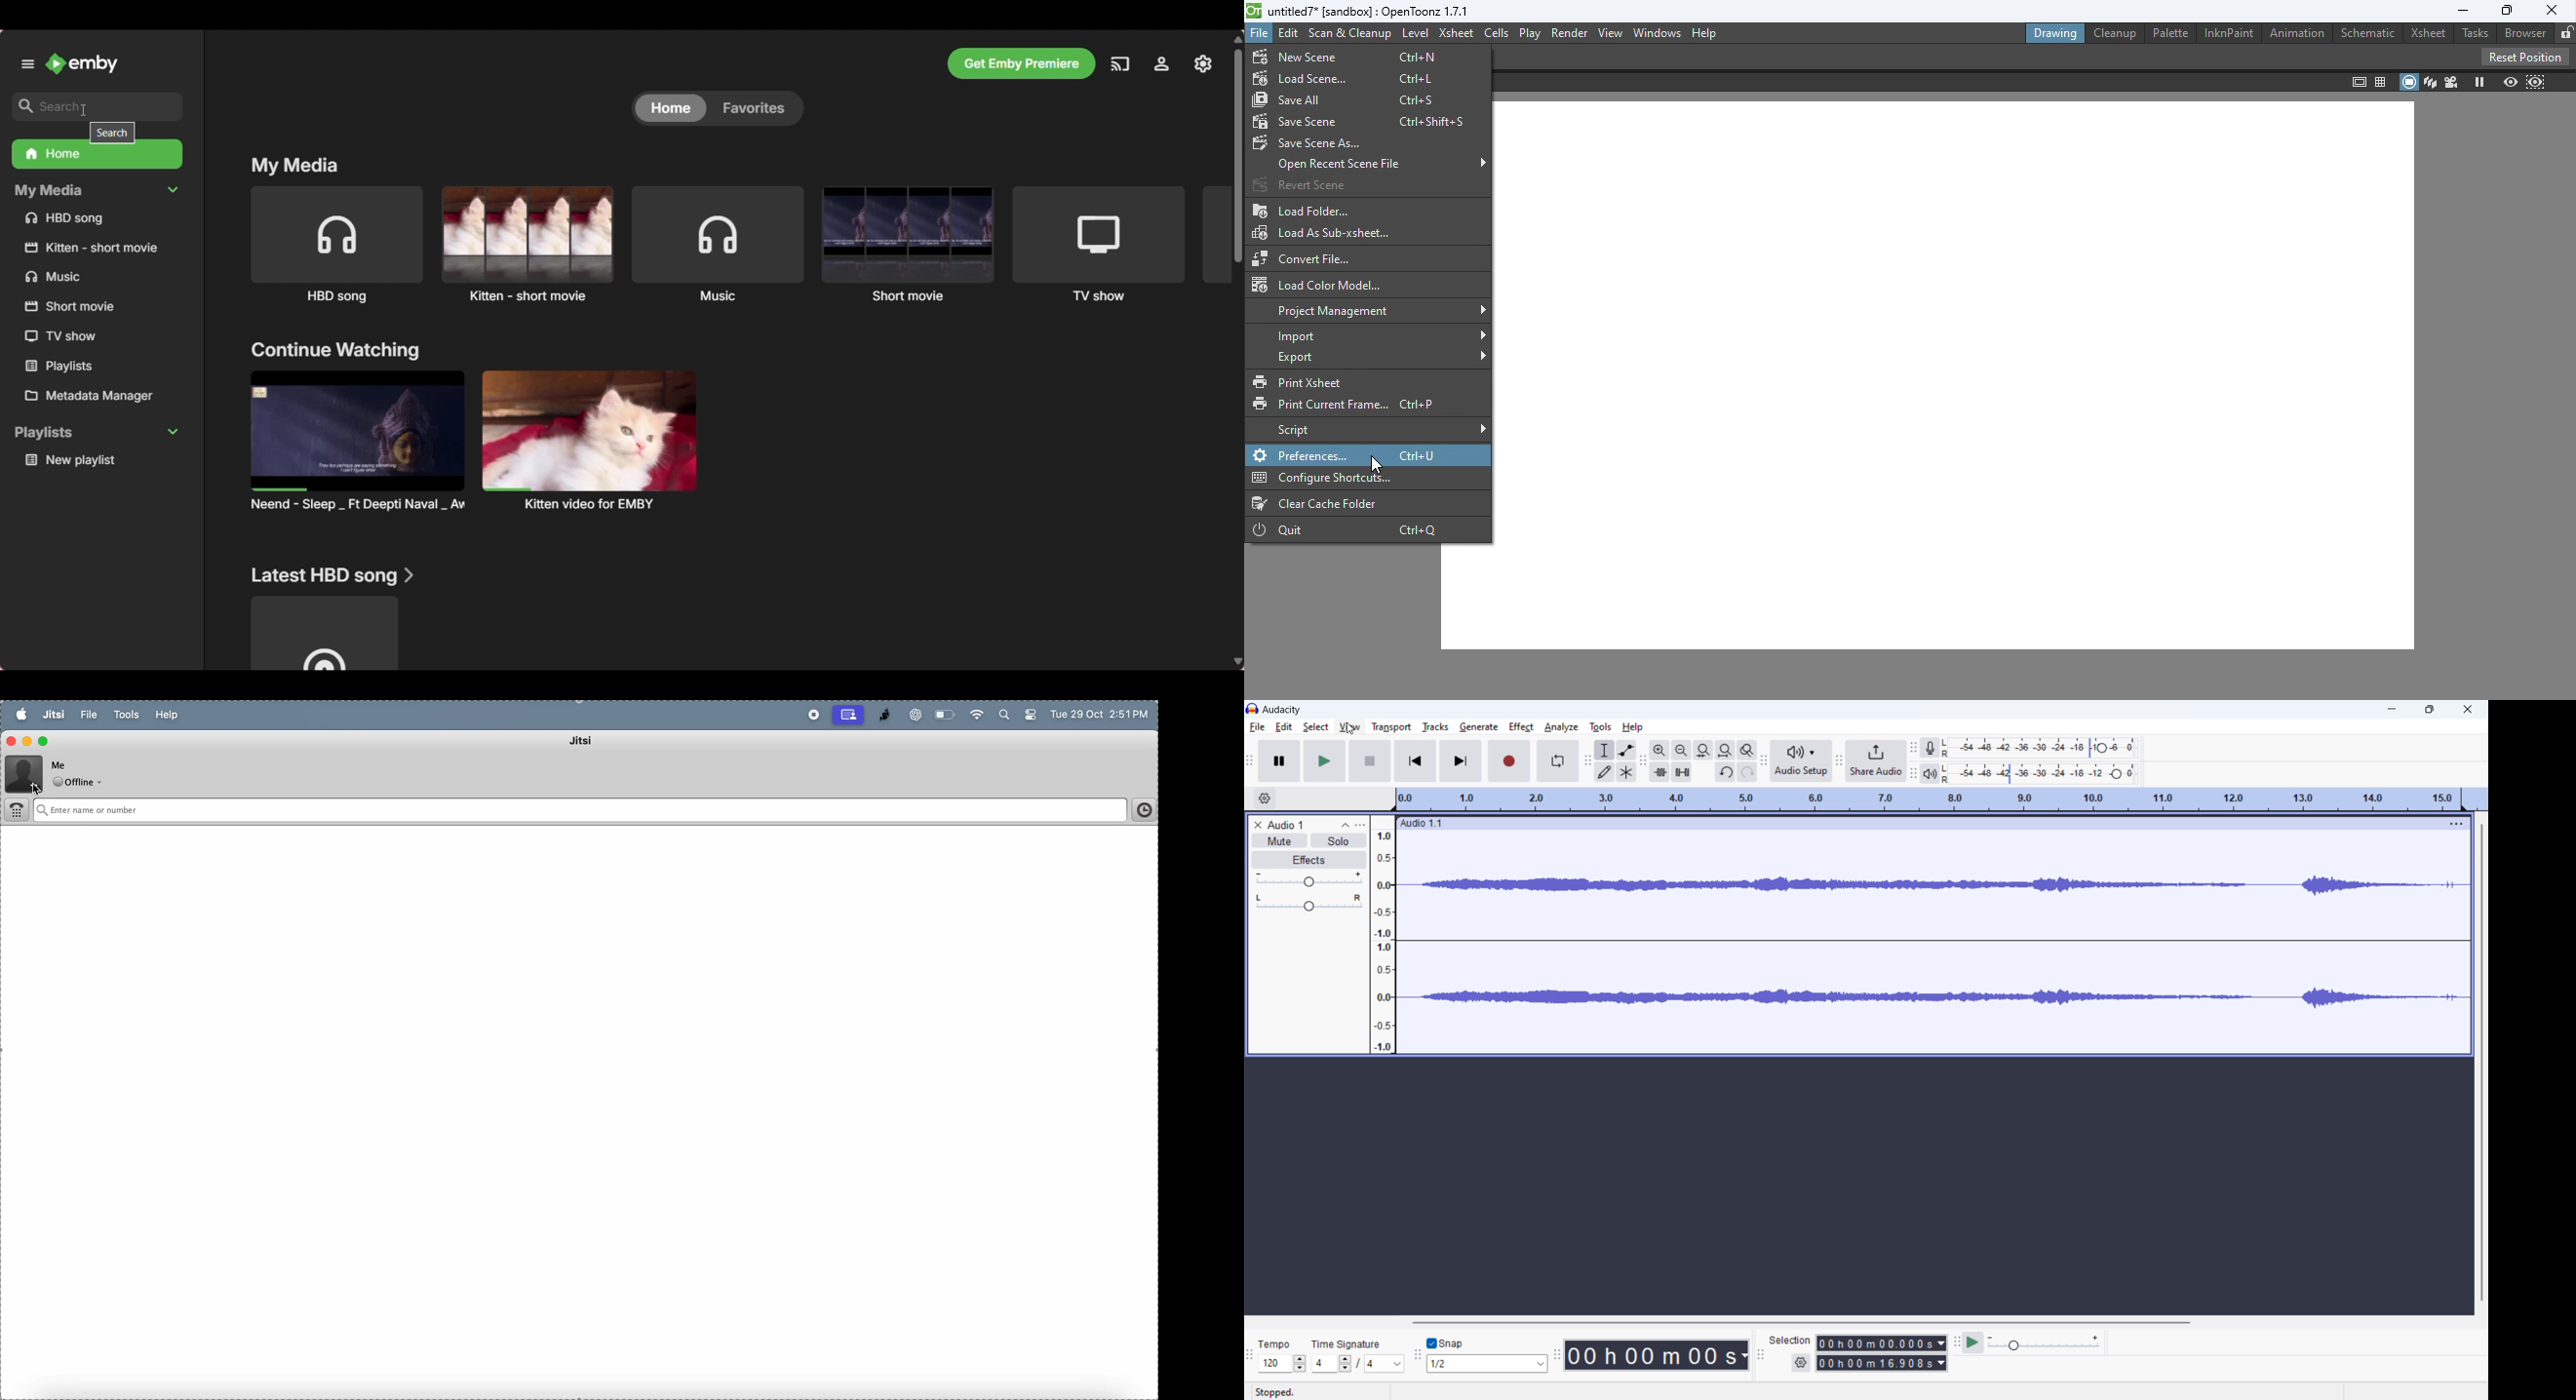 The width and height of the screenshot is (2576, 1400). Describe the element at coordinates (99, 460) in the screenshot. I see `Playlist under Playlists section` at that location.